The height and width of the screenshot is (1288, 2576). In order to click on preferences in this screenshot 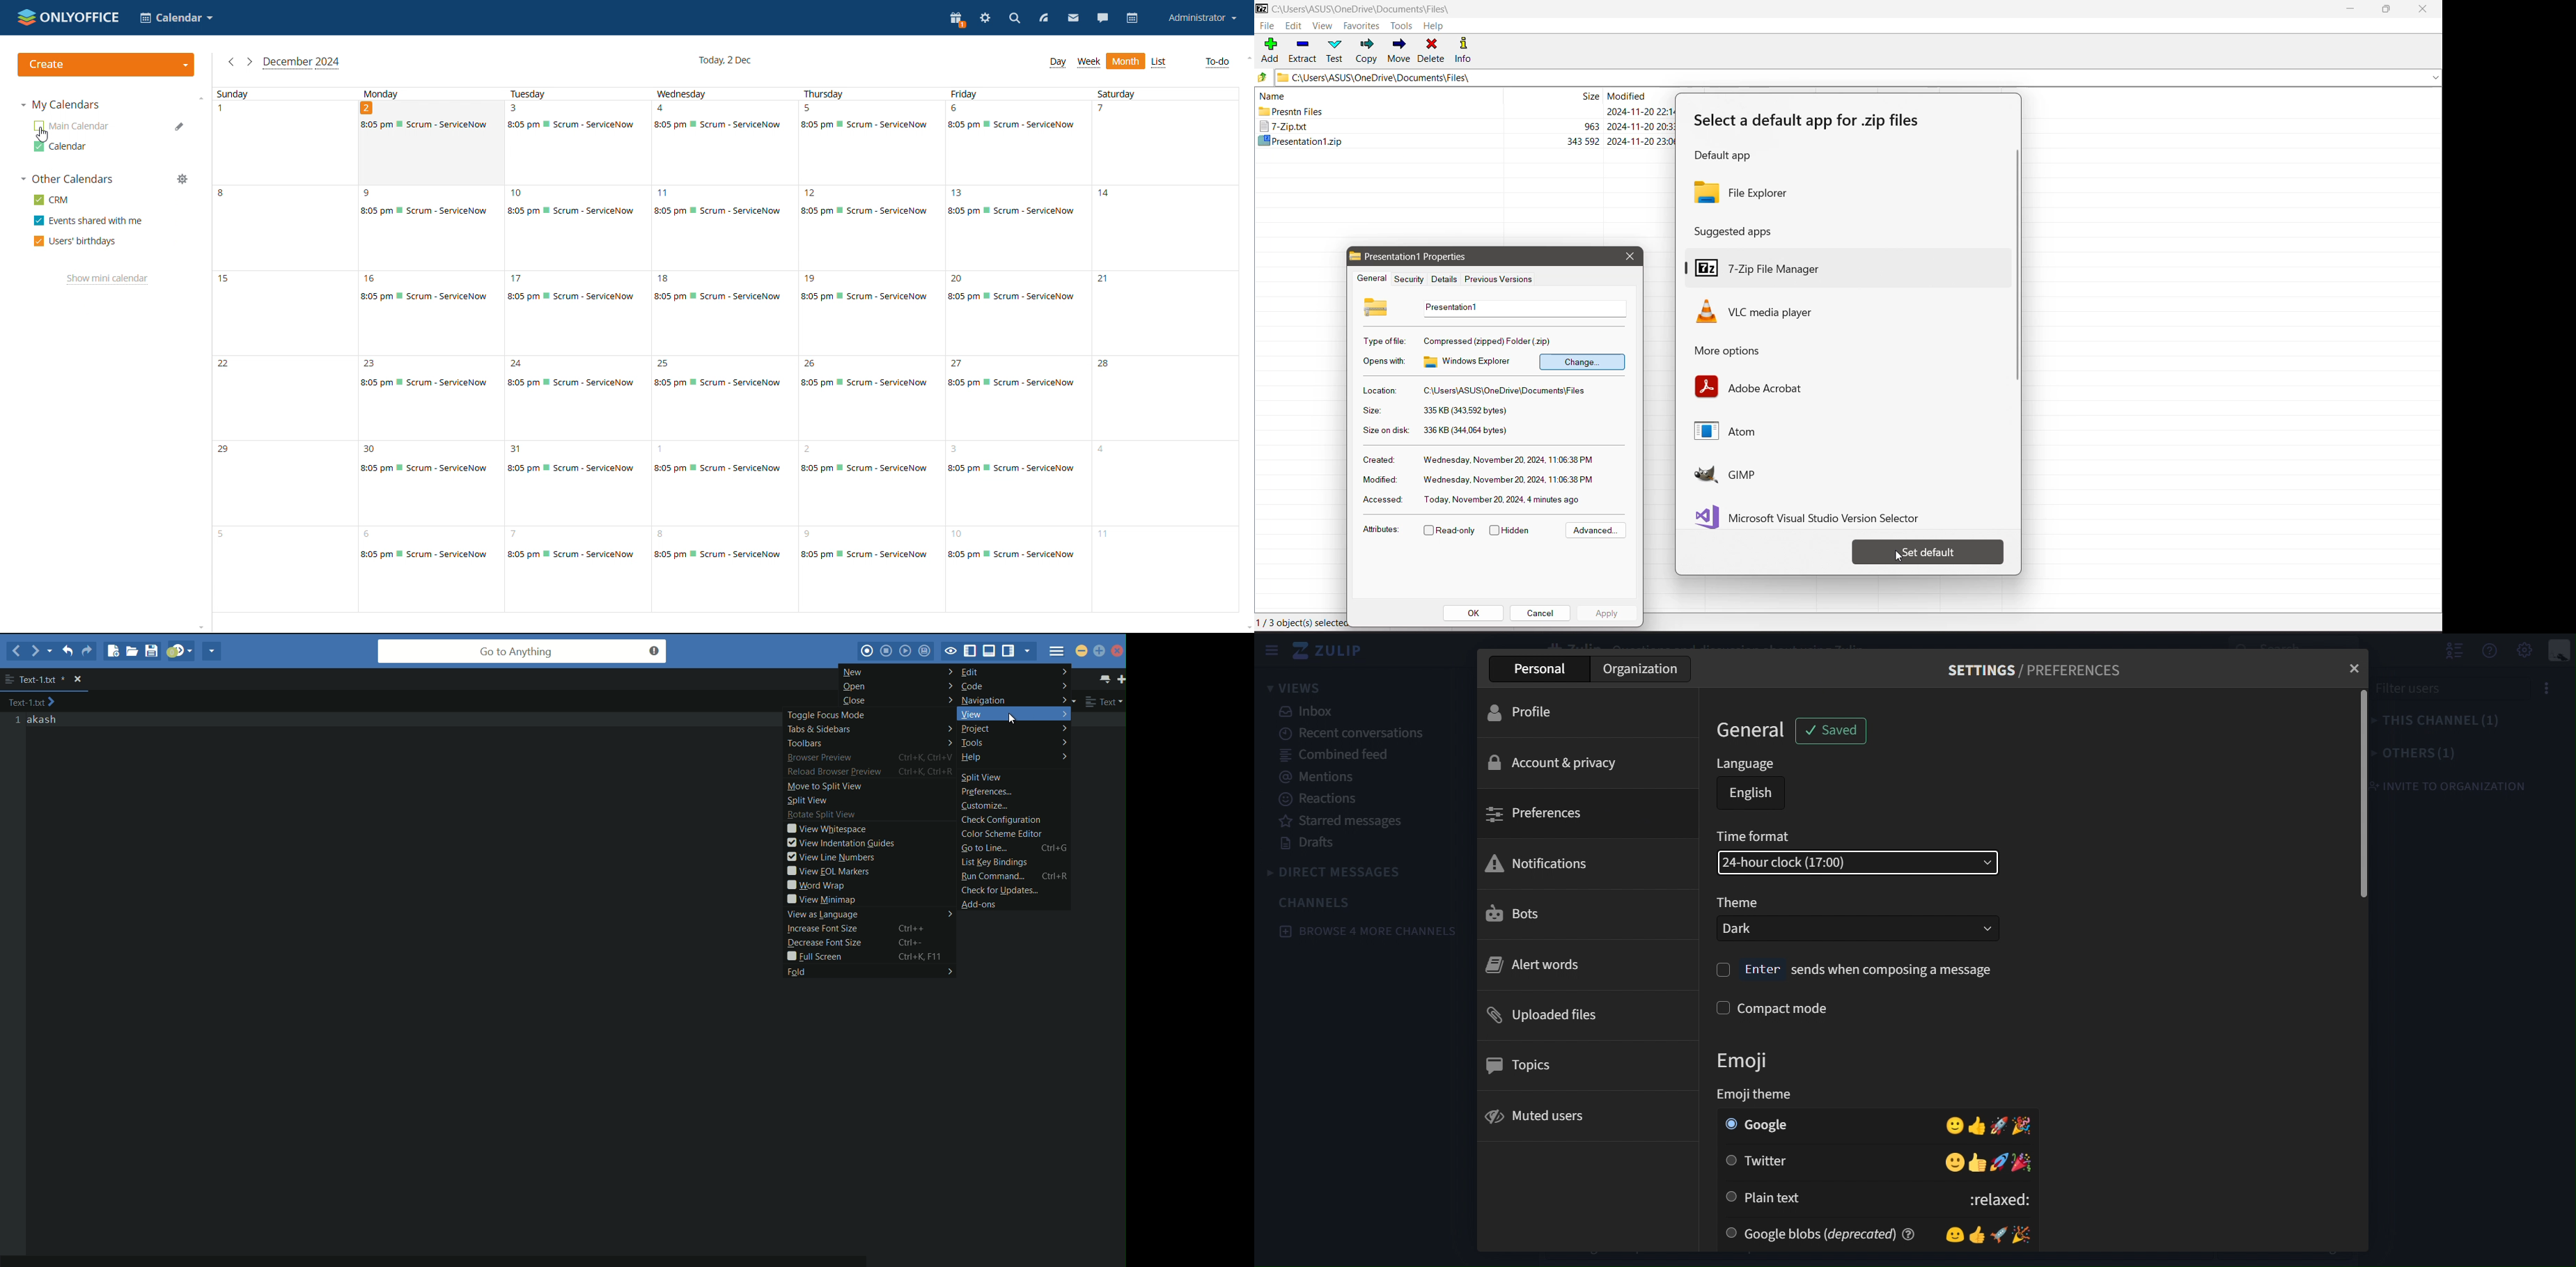, I will do `click(1016, 793)`.